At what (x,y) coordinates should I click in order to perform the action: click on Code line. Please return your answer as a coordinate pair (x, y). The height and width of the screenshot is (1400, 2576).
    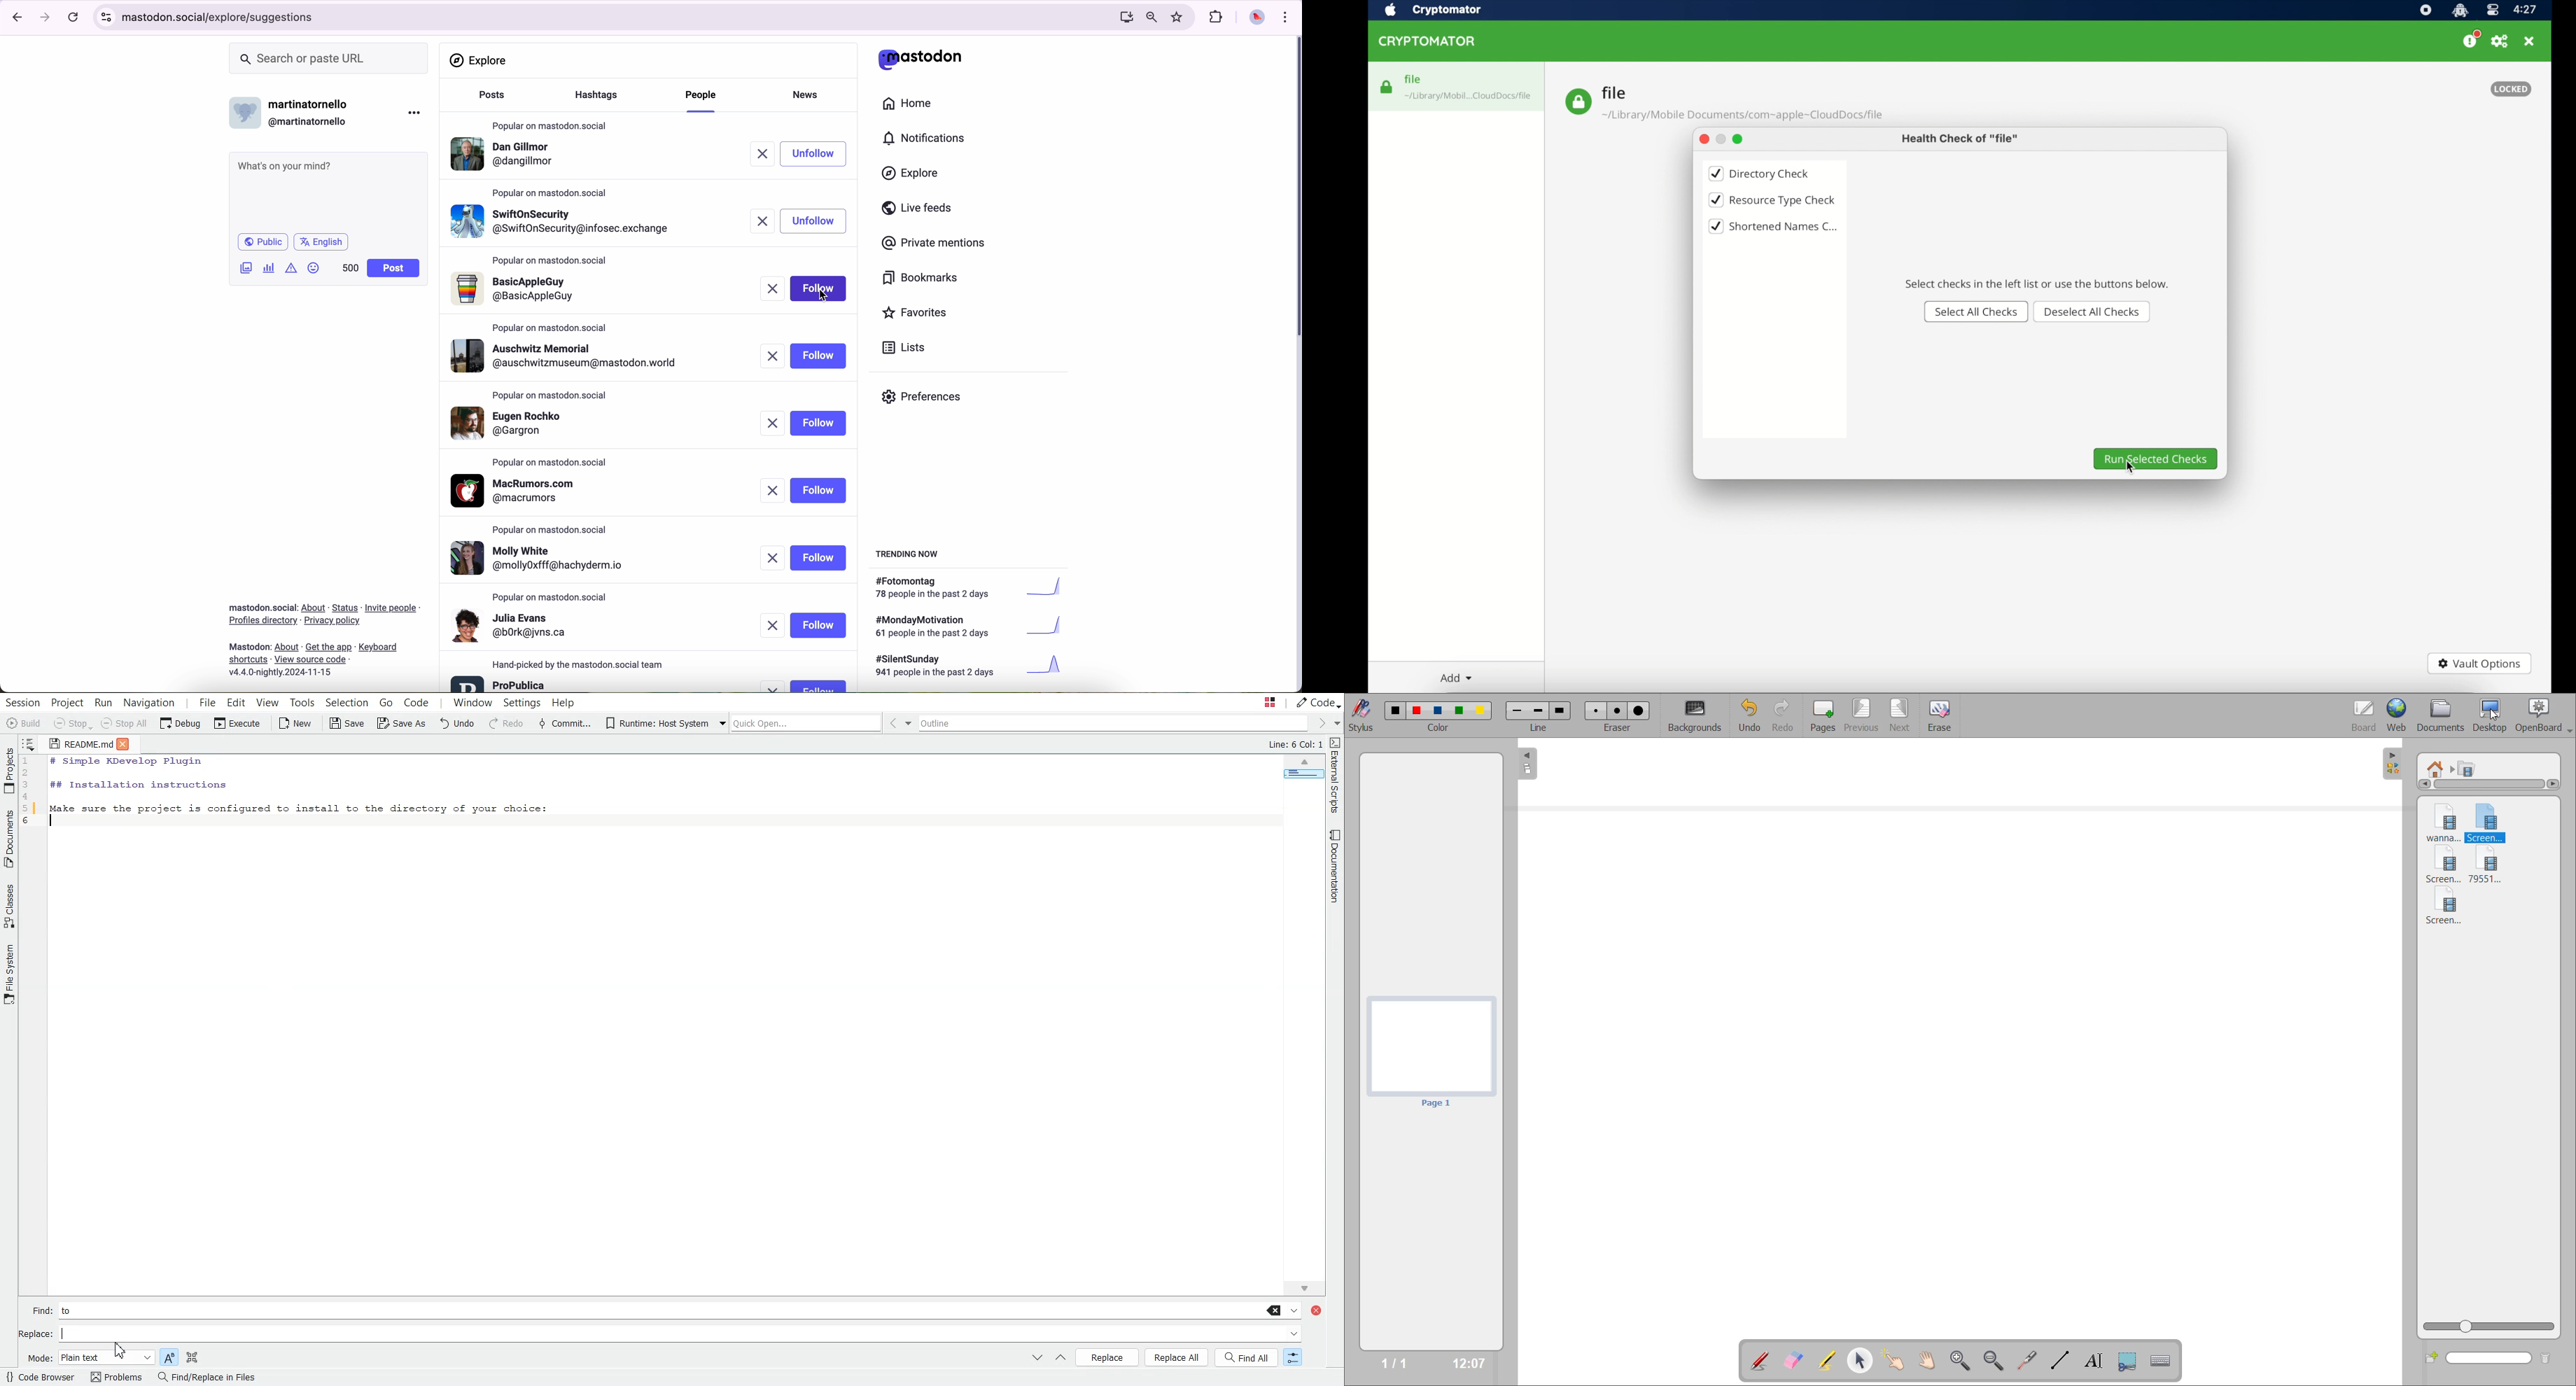
    Looking at the image, I should click on (31, 794).